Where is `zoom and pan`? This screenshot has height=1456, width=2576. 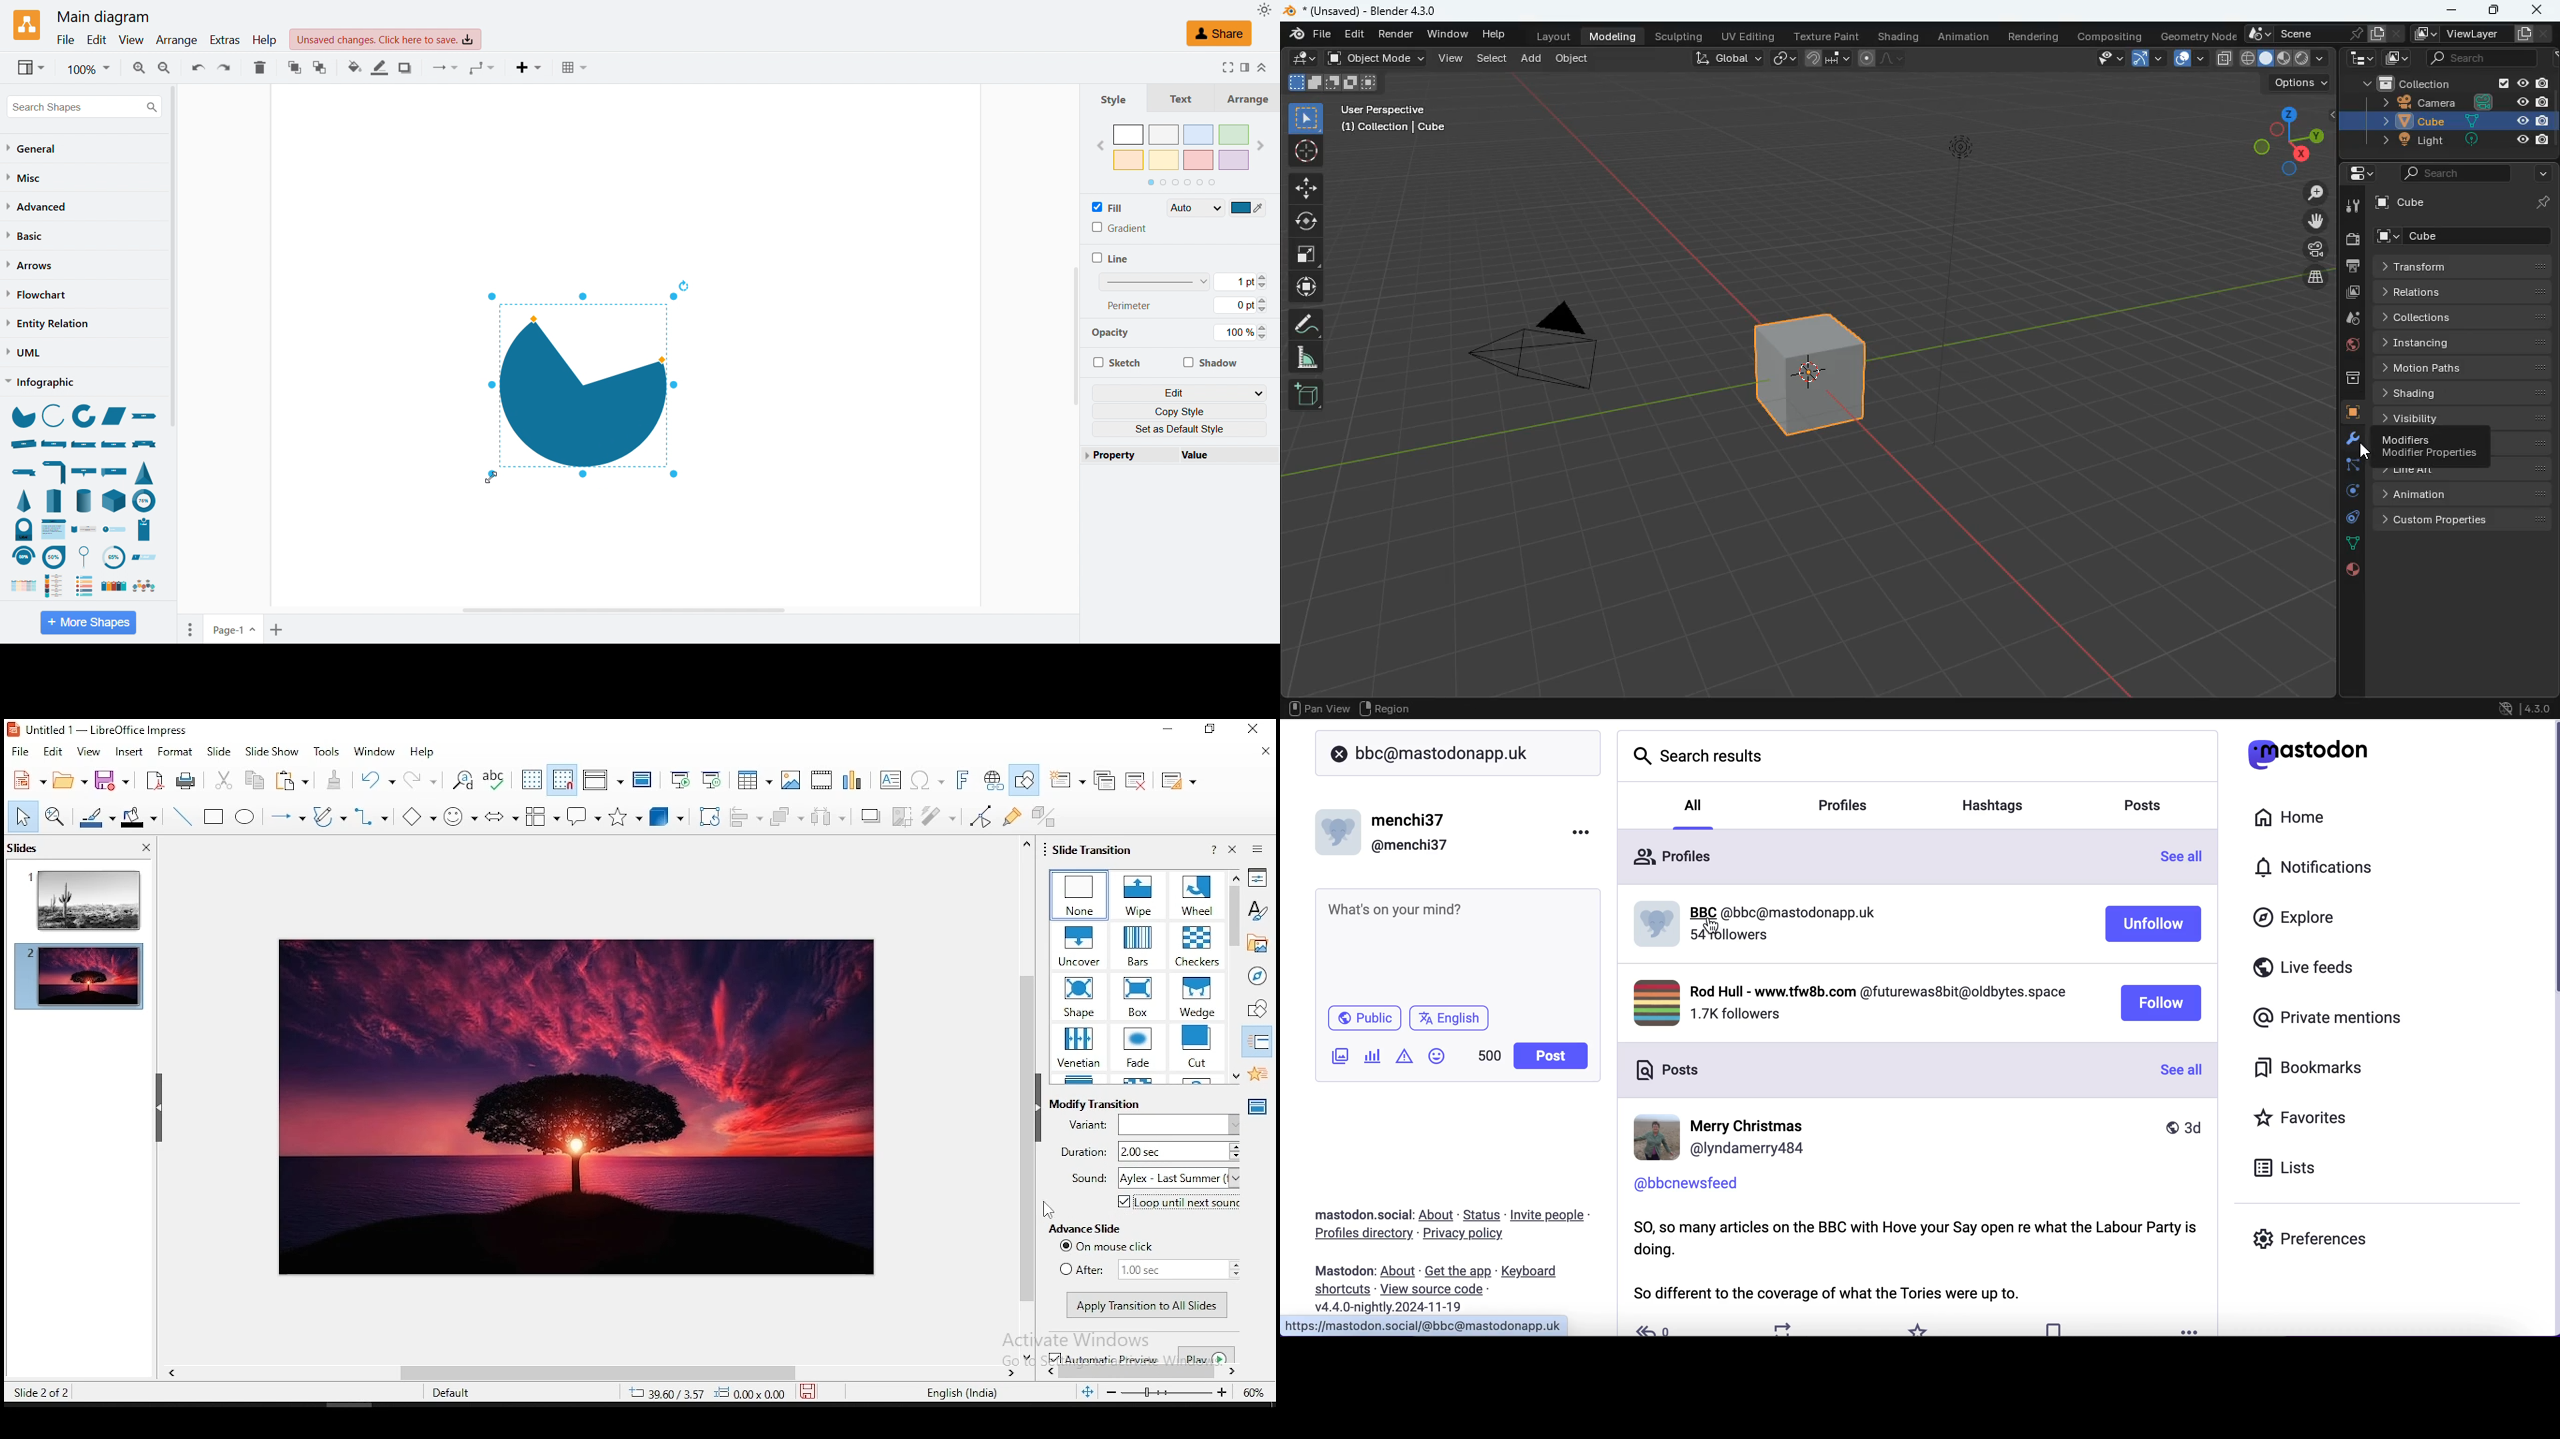
zoom and pan is located at coordinates (59, 818).